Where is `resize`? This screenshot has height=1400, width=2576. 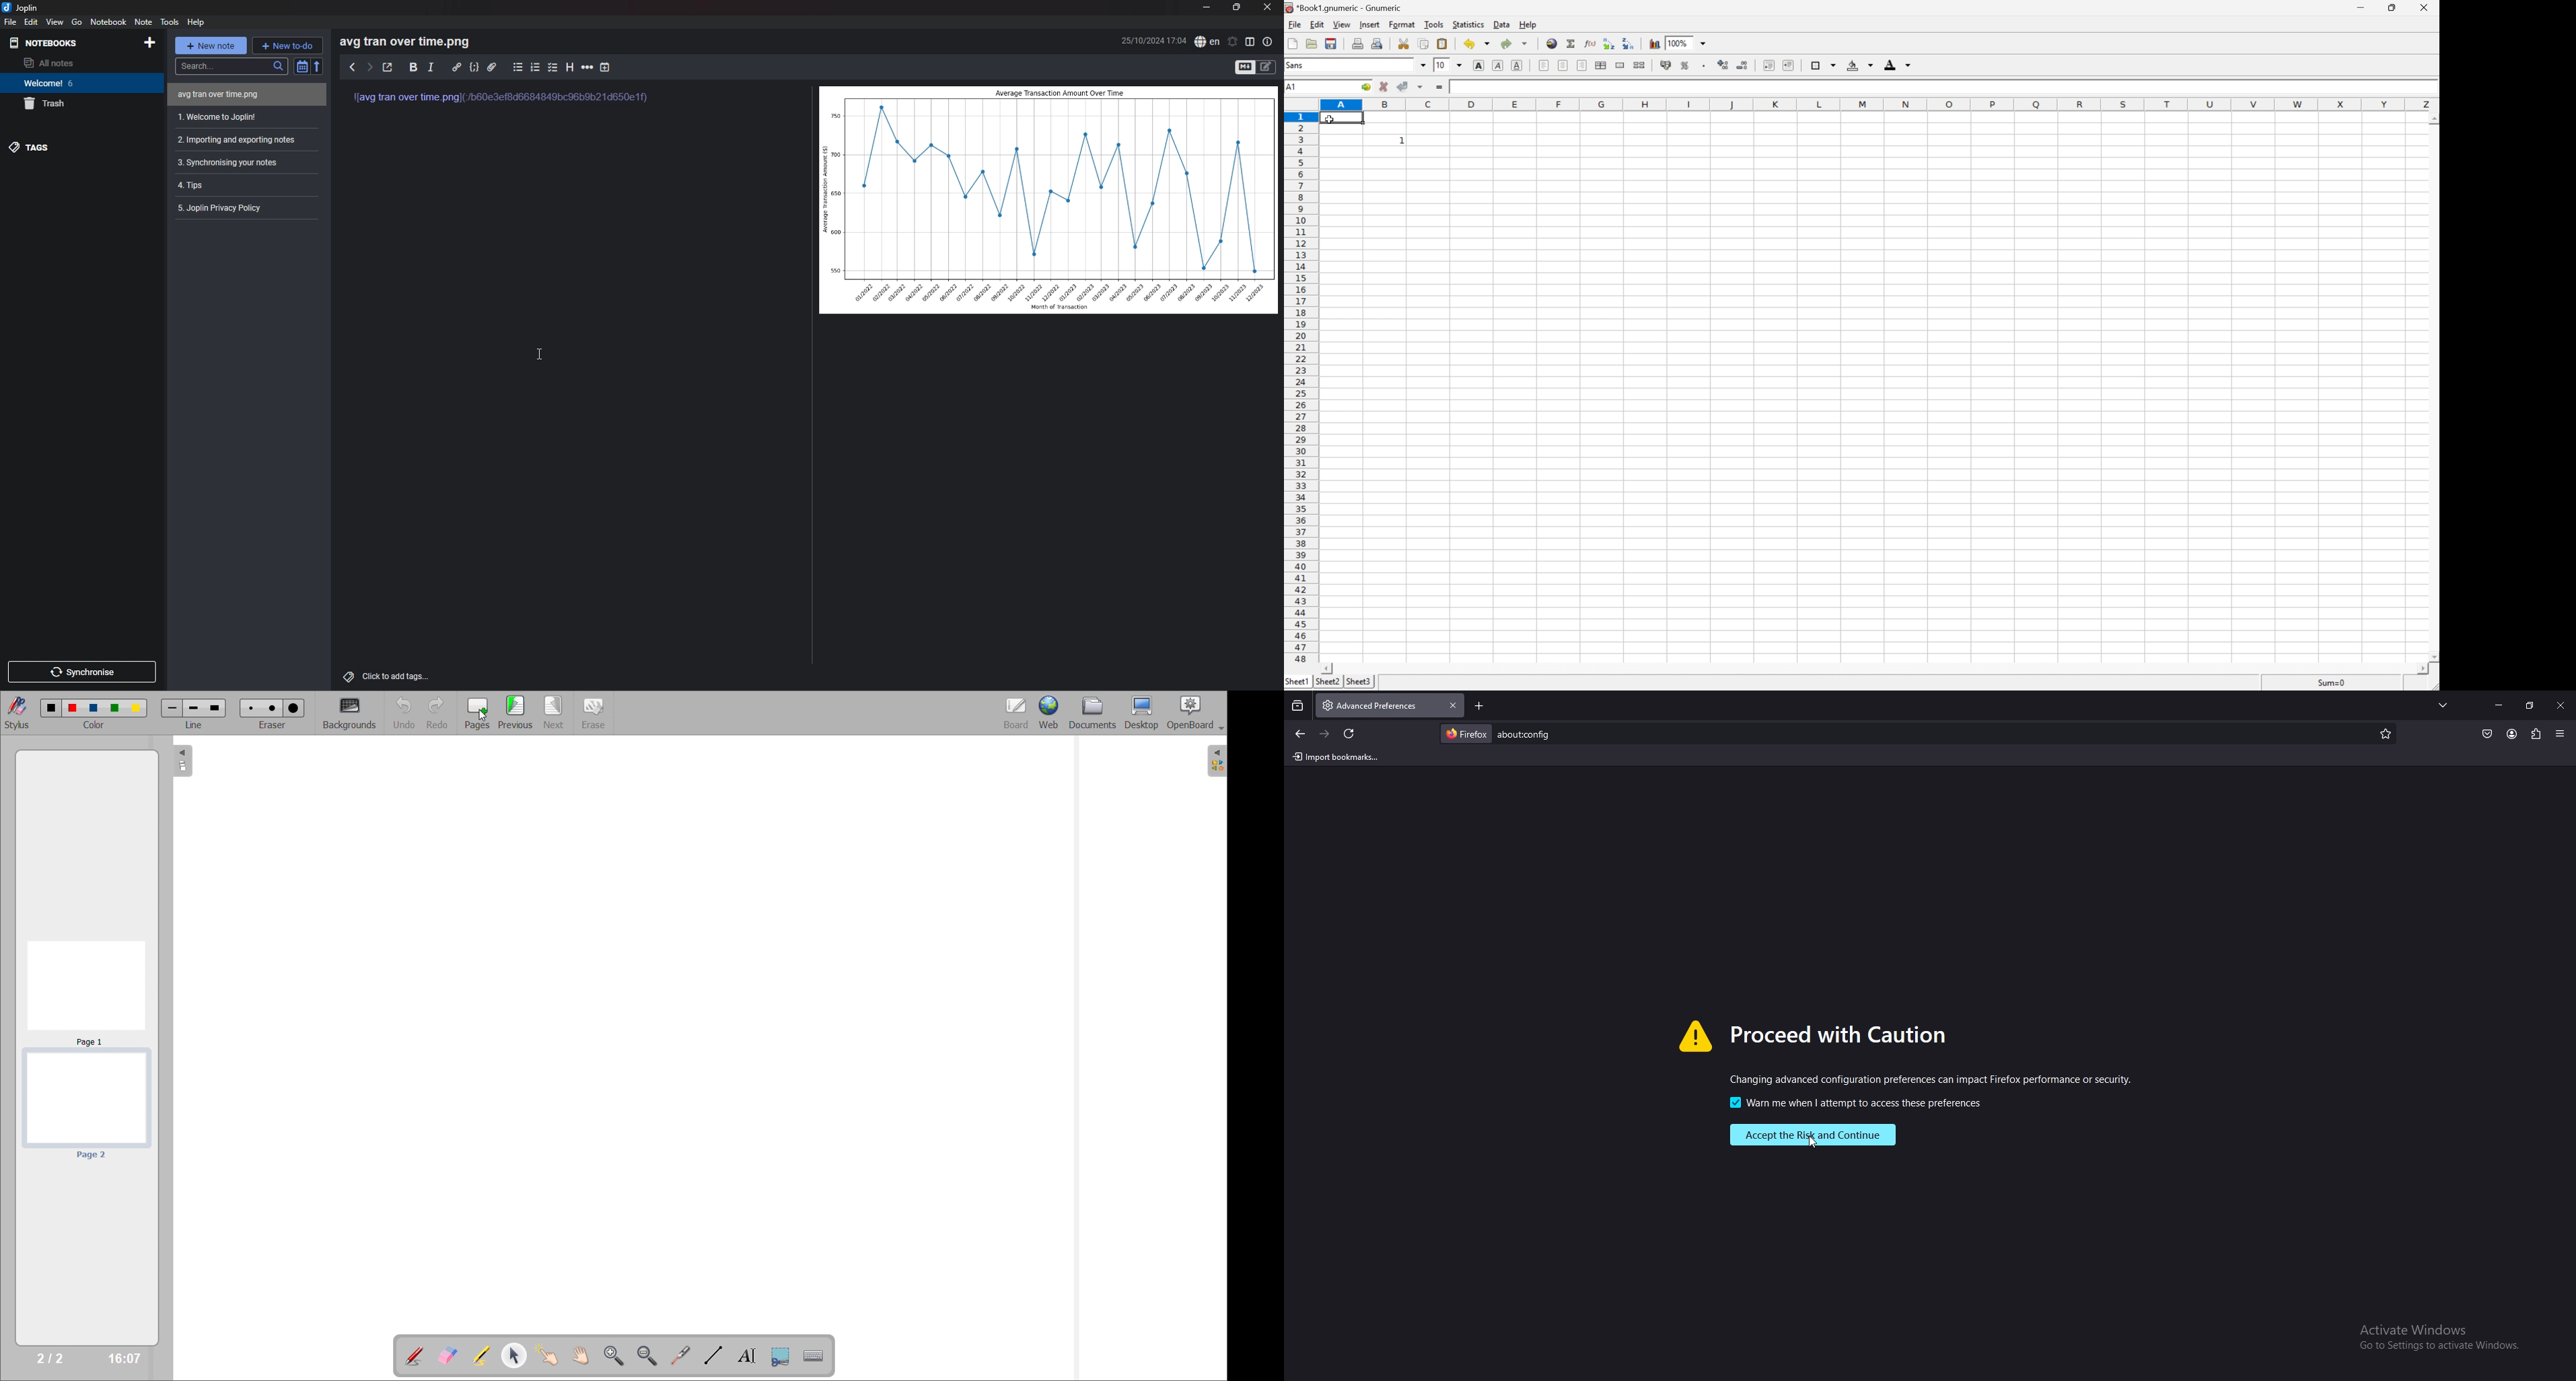
resize is located at coordinates (1238, 8).